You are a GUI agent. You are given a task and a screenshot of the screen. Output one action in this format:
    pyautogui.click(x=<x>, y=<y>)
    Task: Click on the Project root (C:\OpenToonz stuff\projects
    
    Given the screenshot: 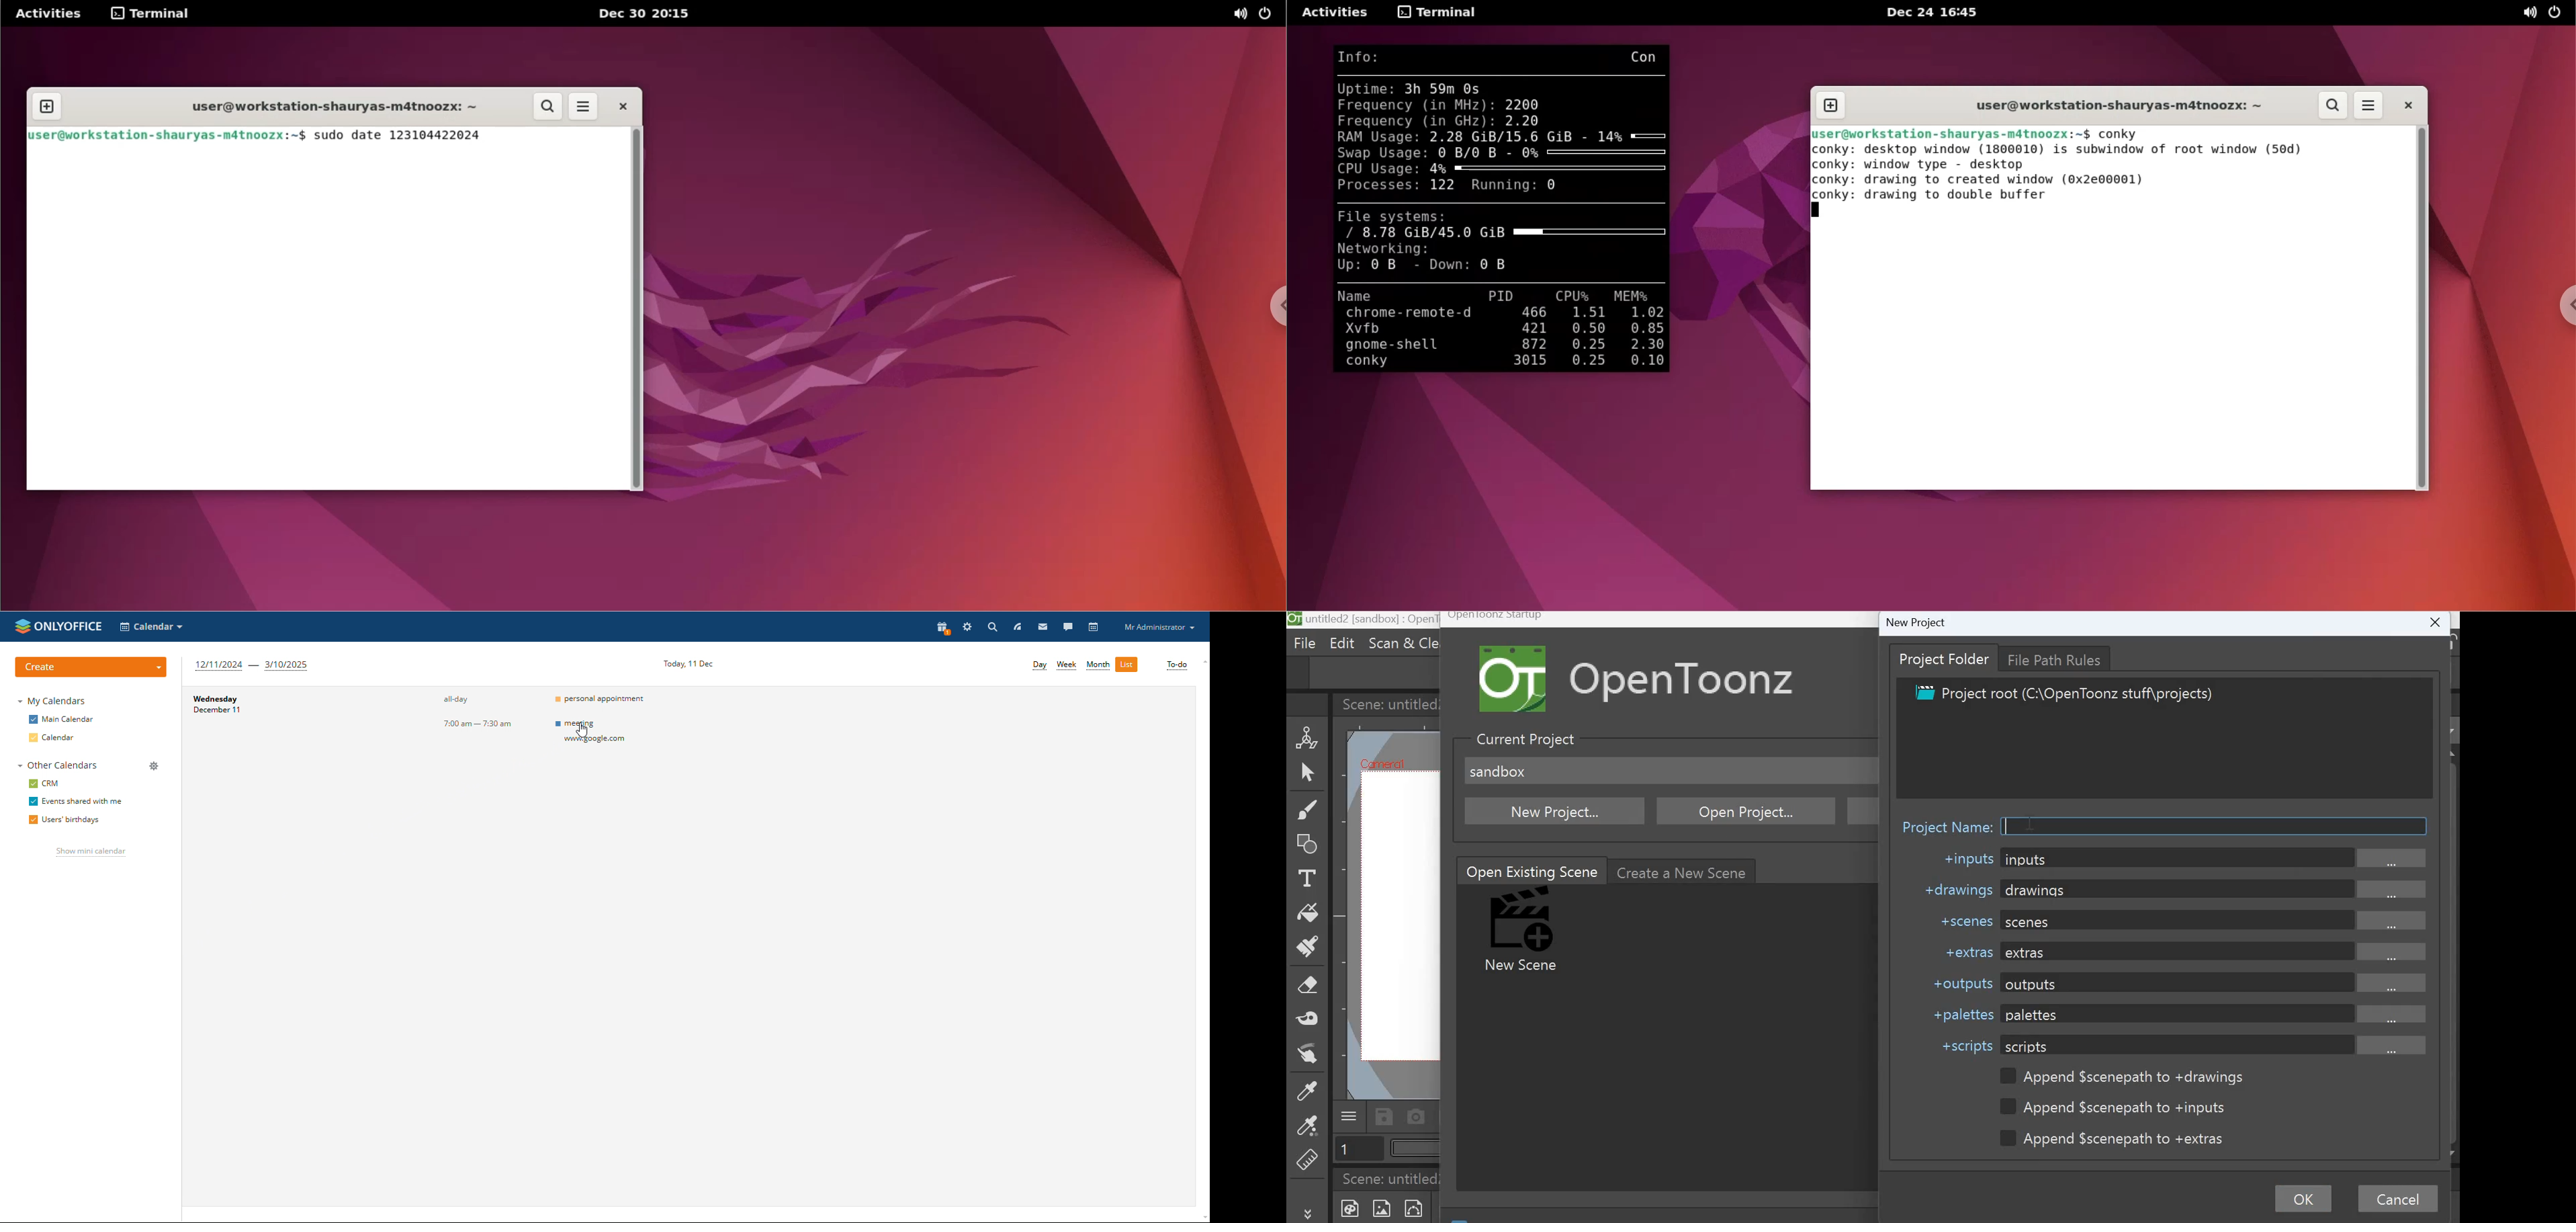 What is the action you would take?
    pyautogui.click(x=2063, y=695)
    